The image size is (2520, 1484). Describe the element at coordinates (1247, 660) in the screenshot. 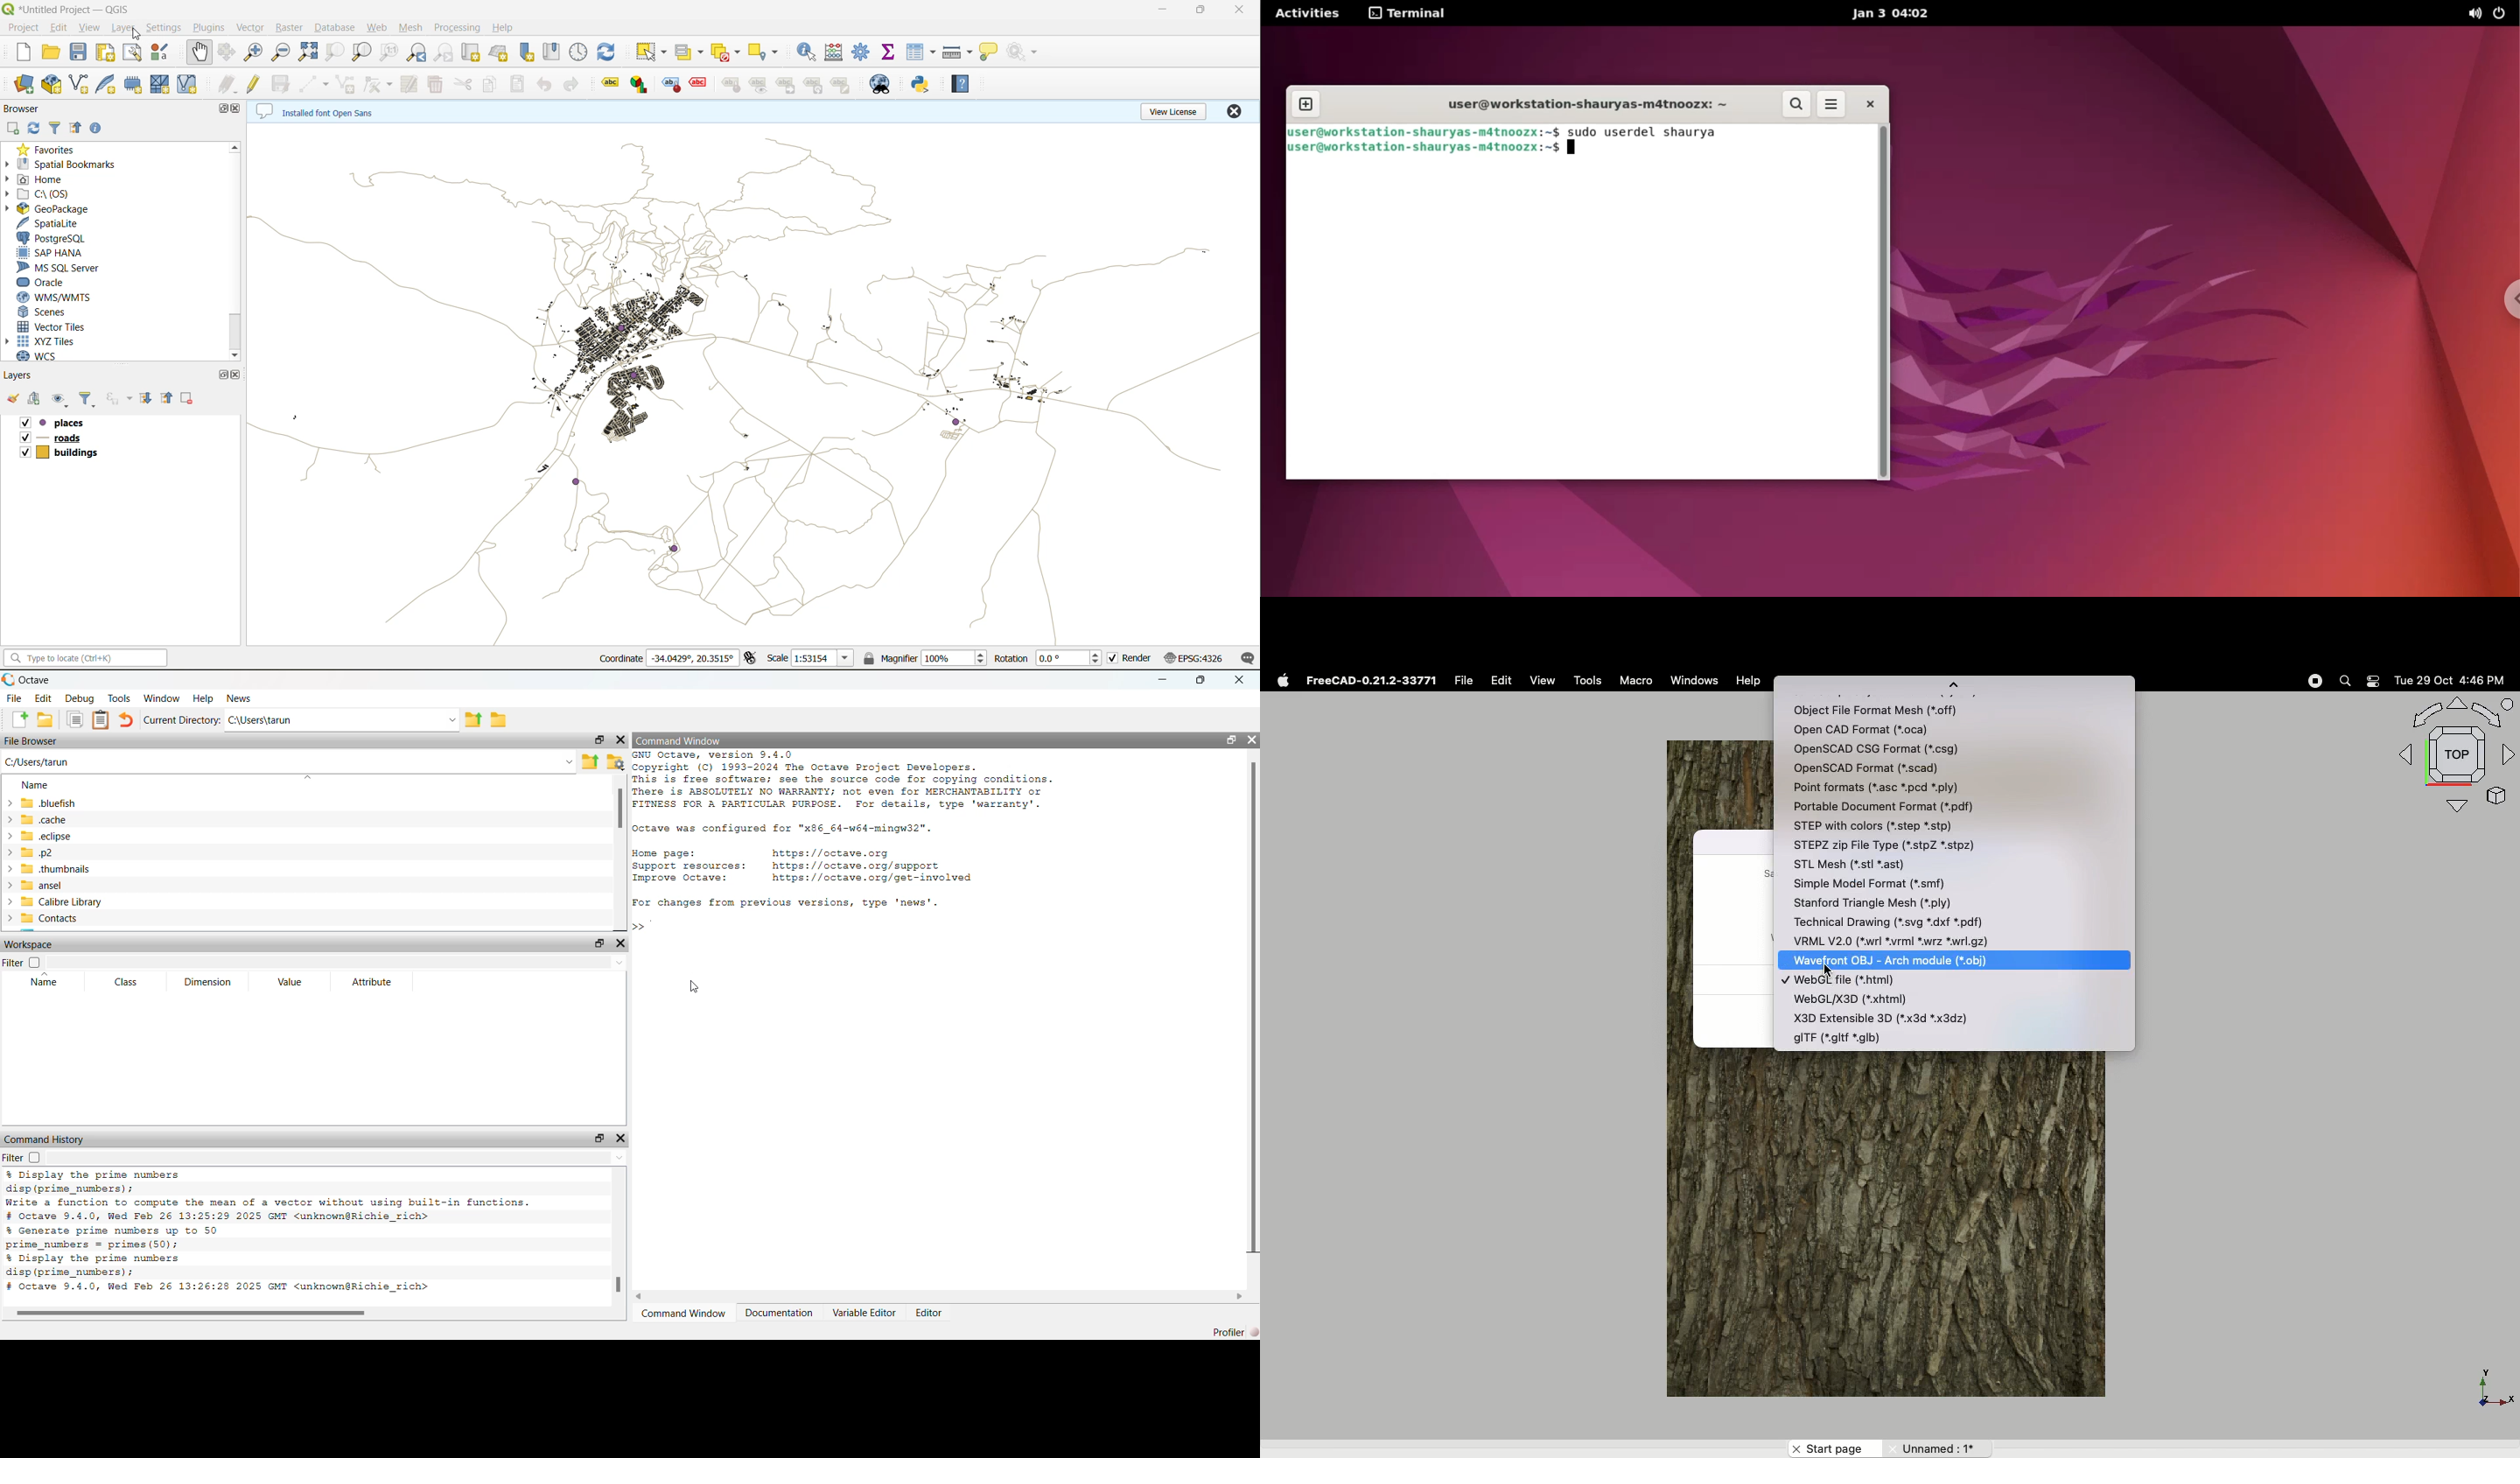

I see `log messages` at that location.